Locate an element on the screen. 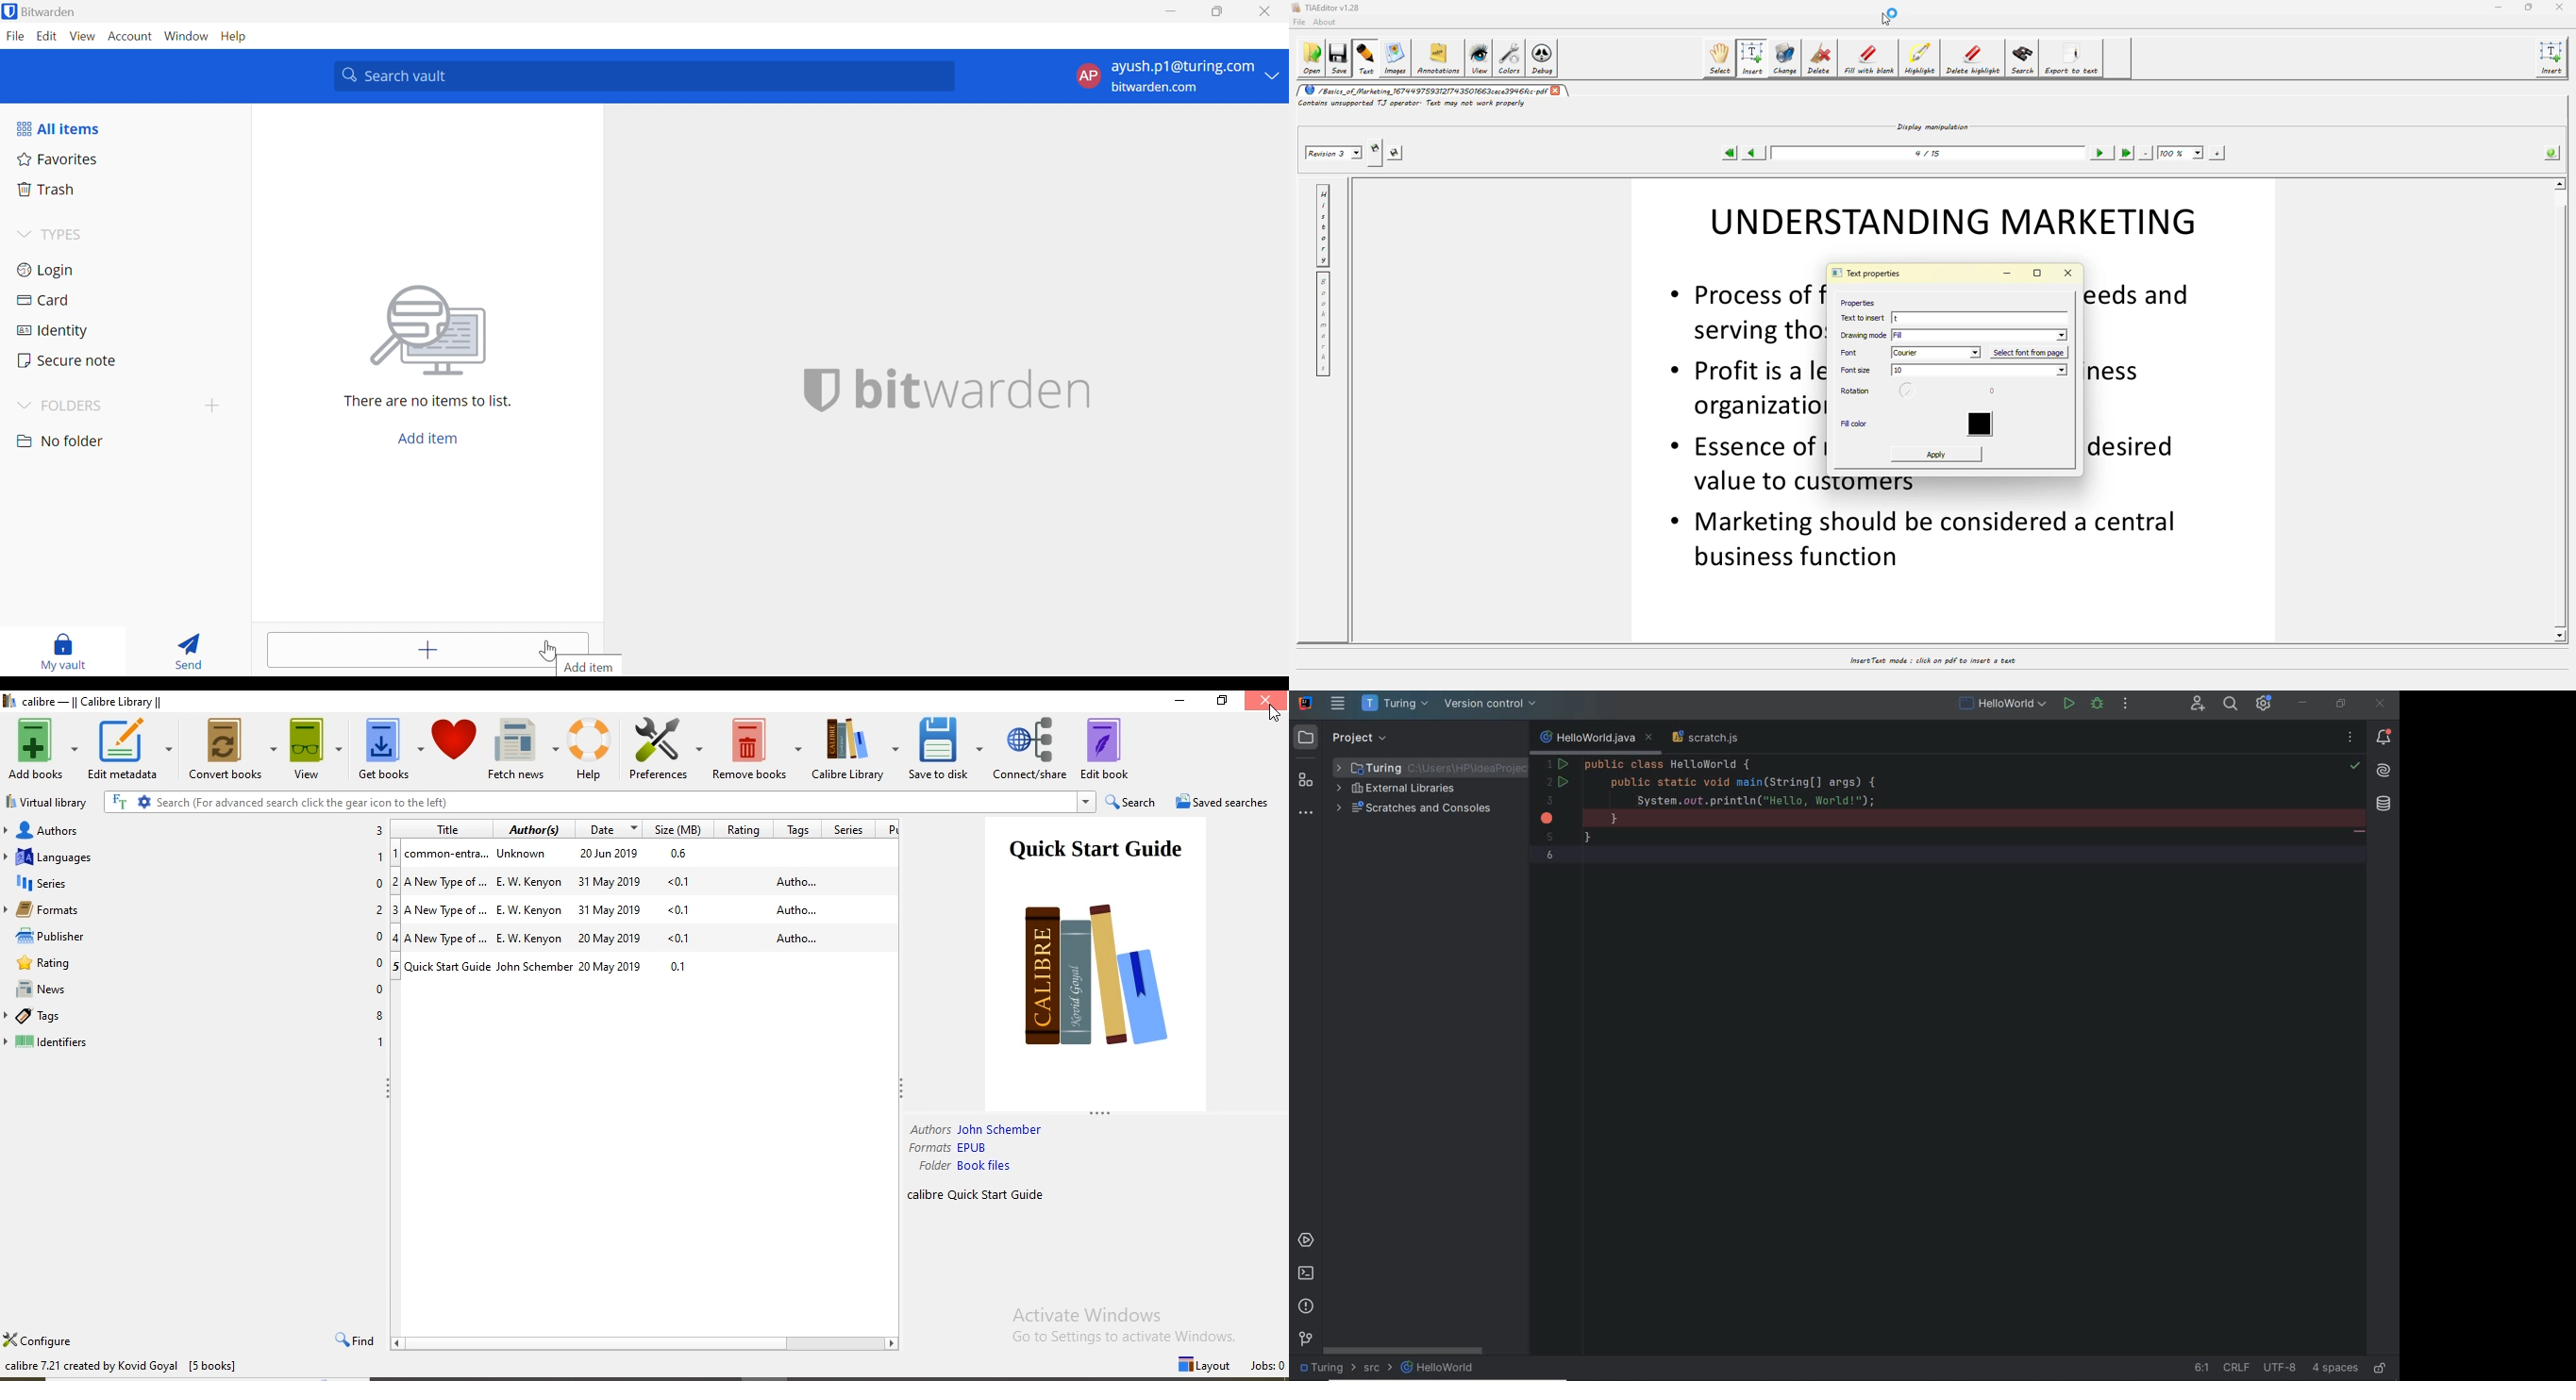 This screenshot has width=2576, height=1400. Add item is located at coordinates (429, 437).